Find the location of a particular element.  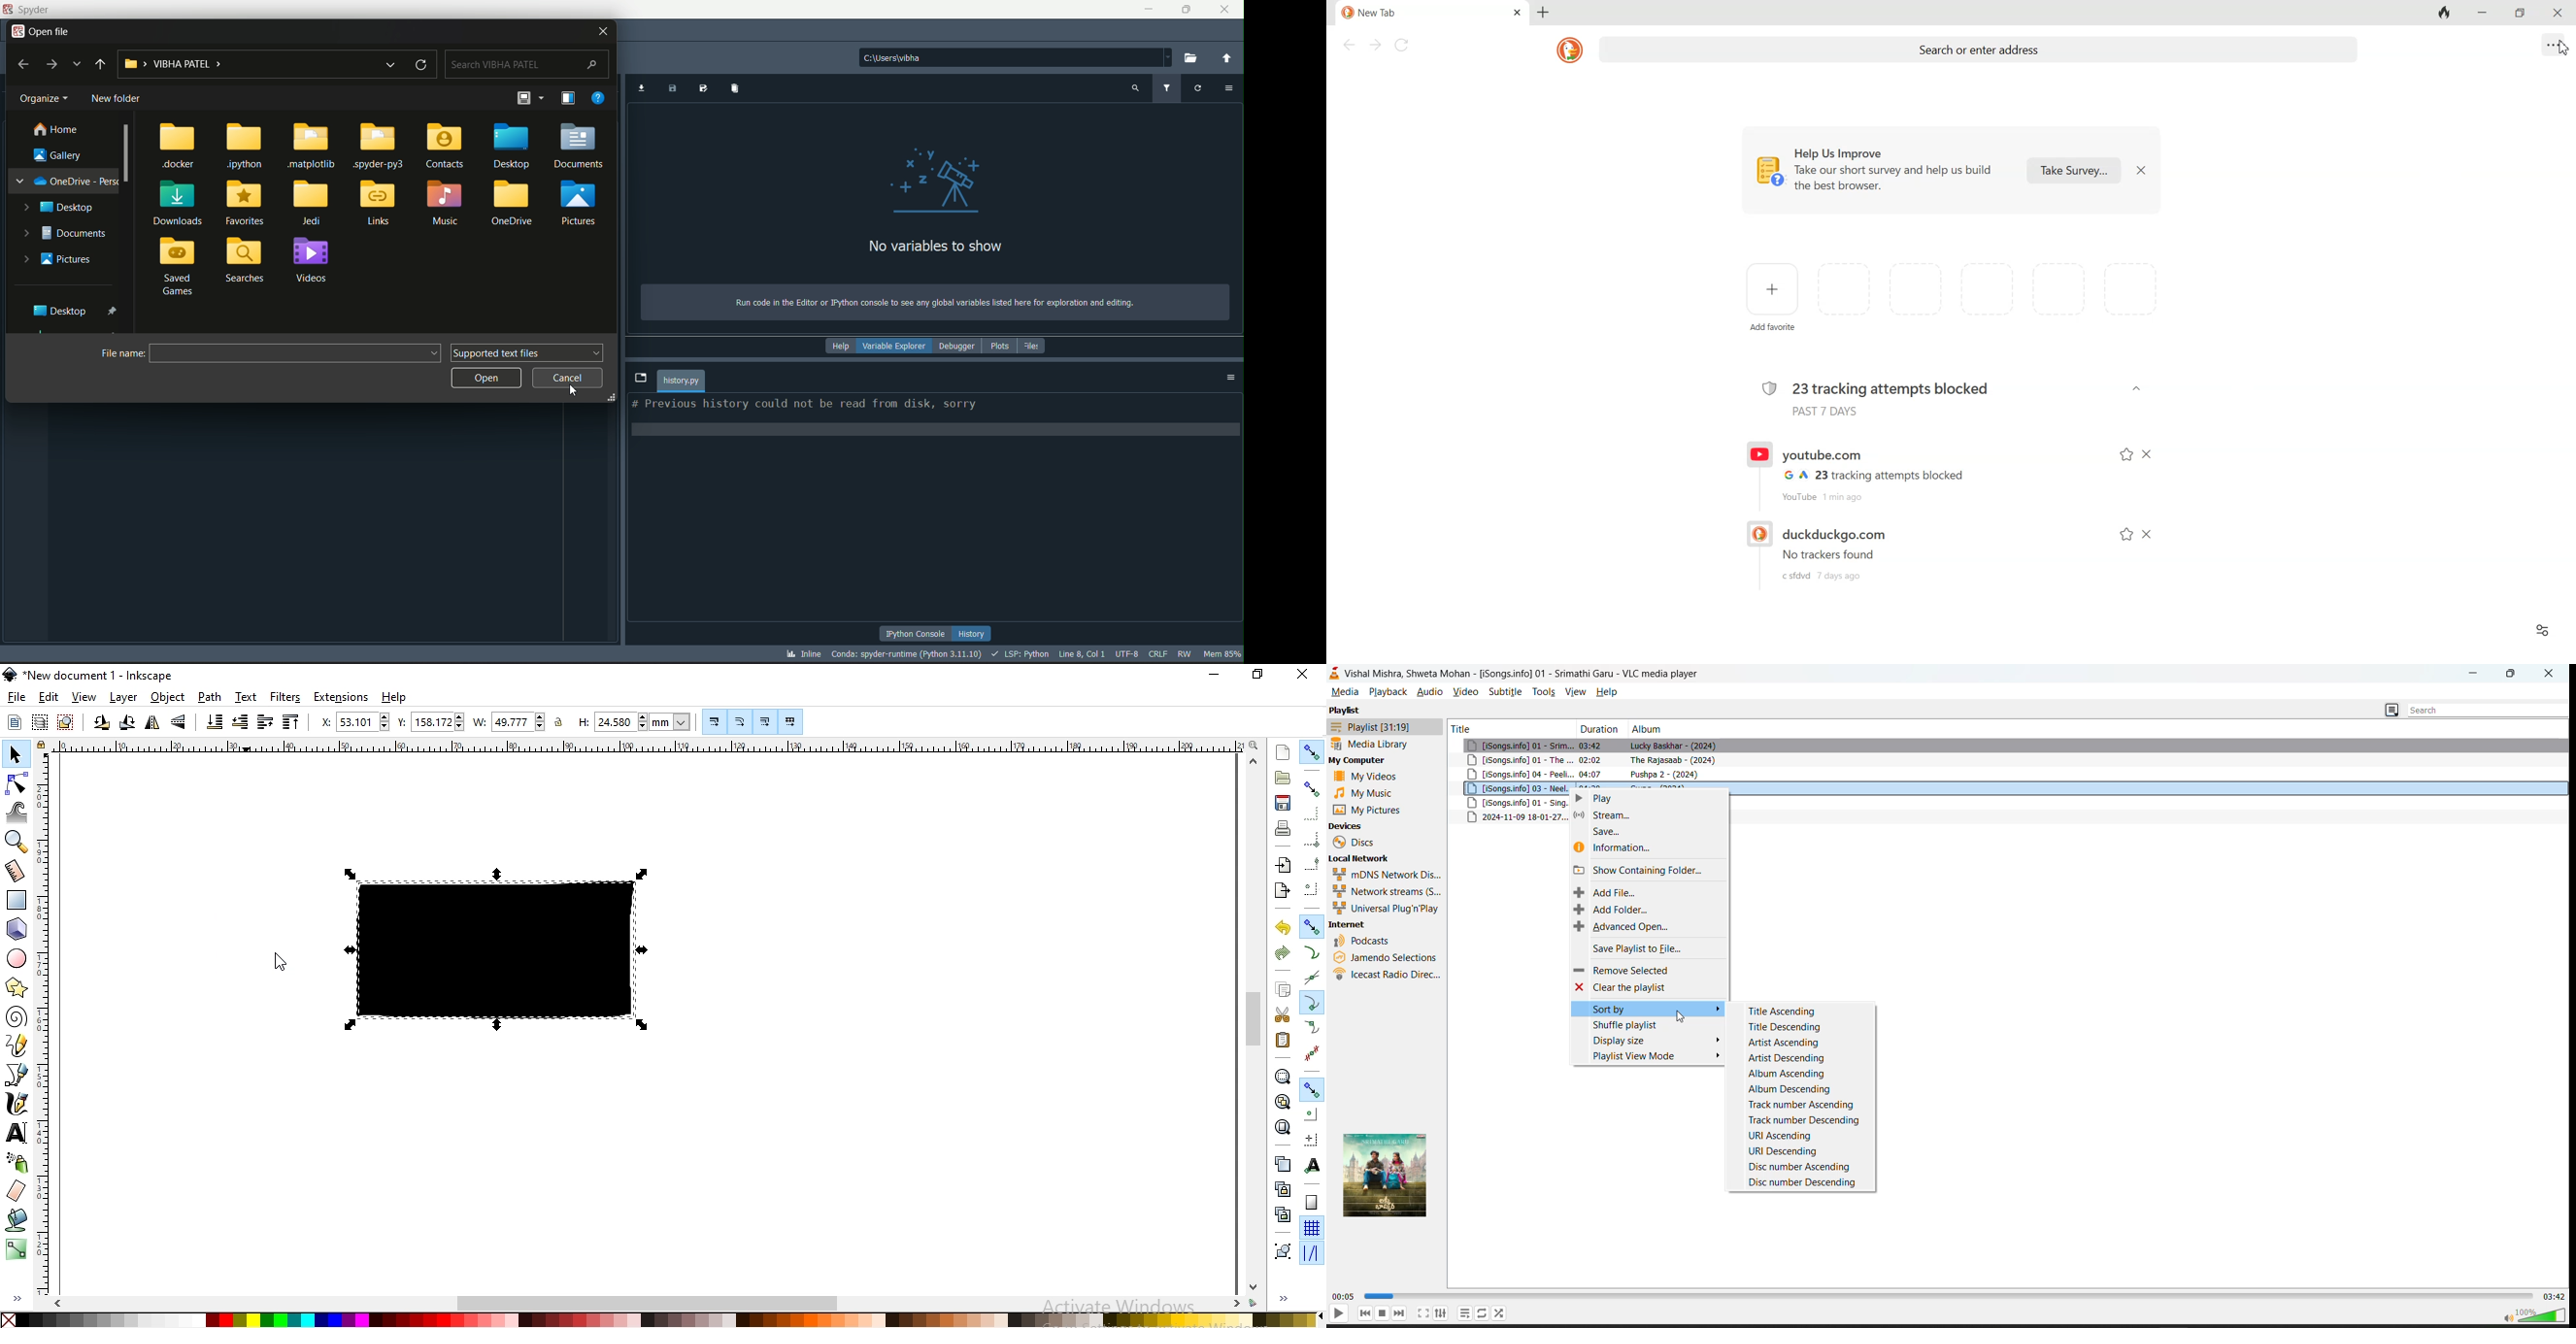

back is located at coordinates (25, 64).